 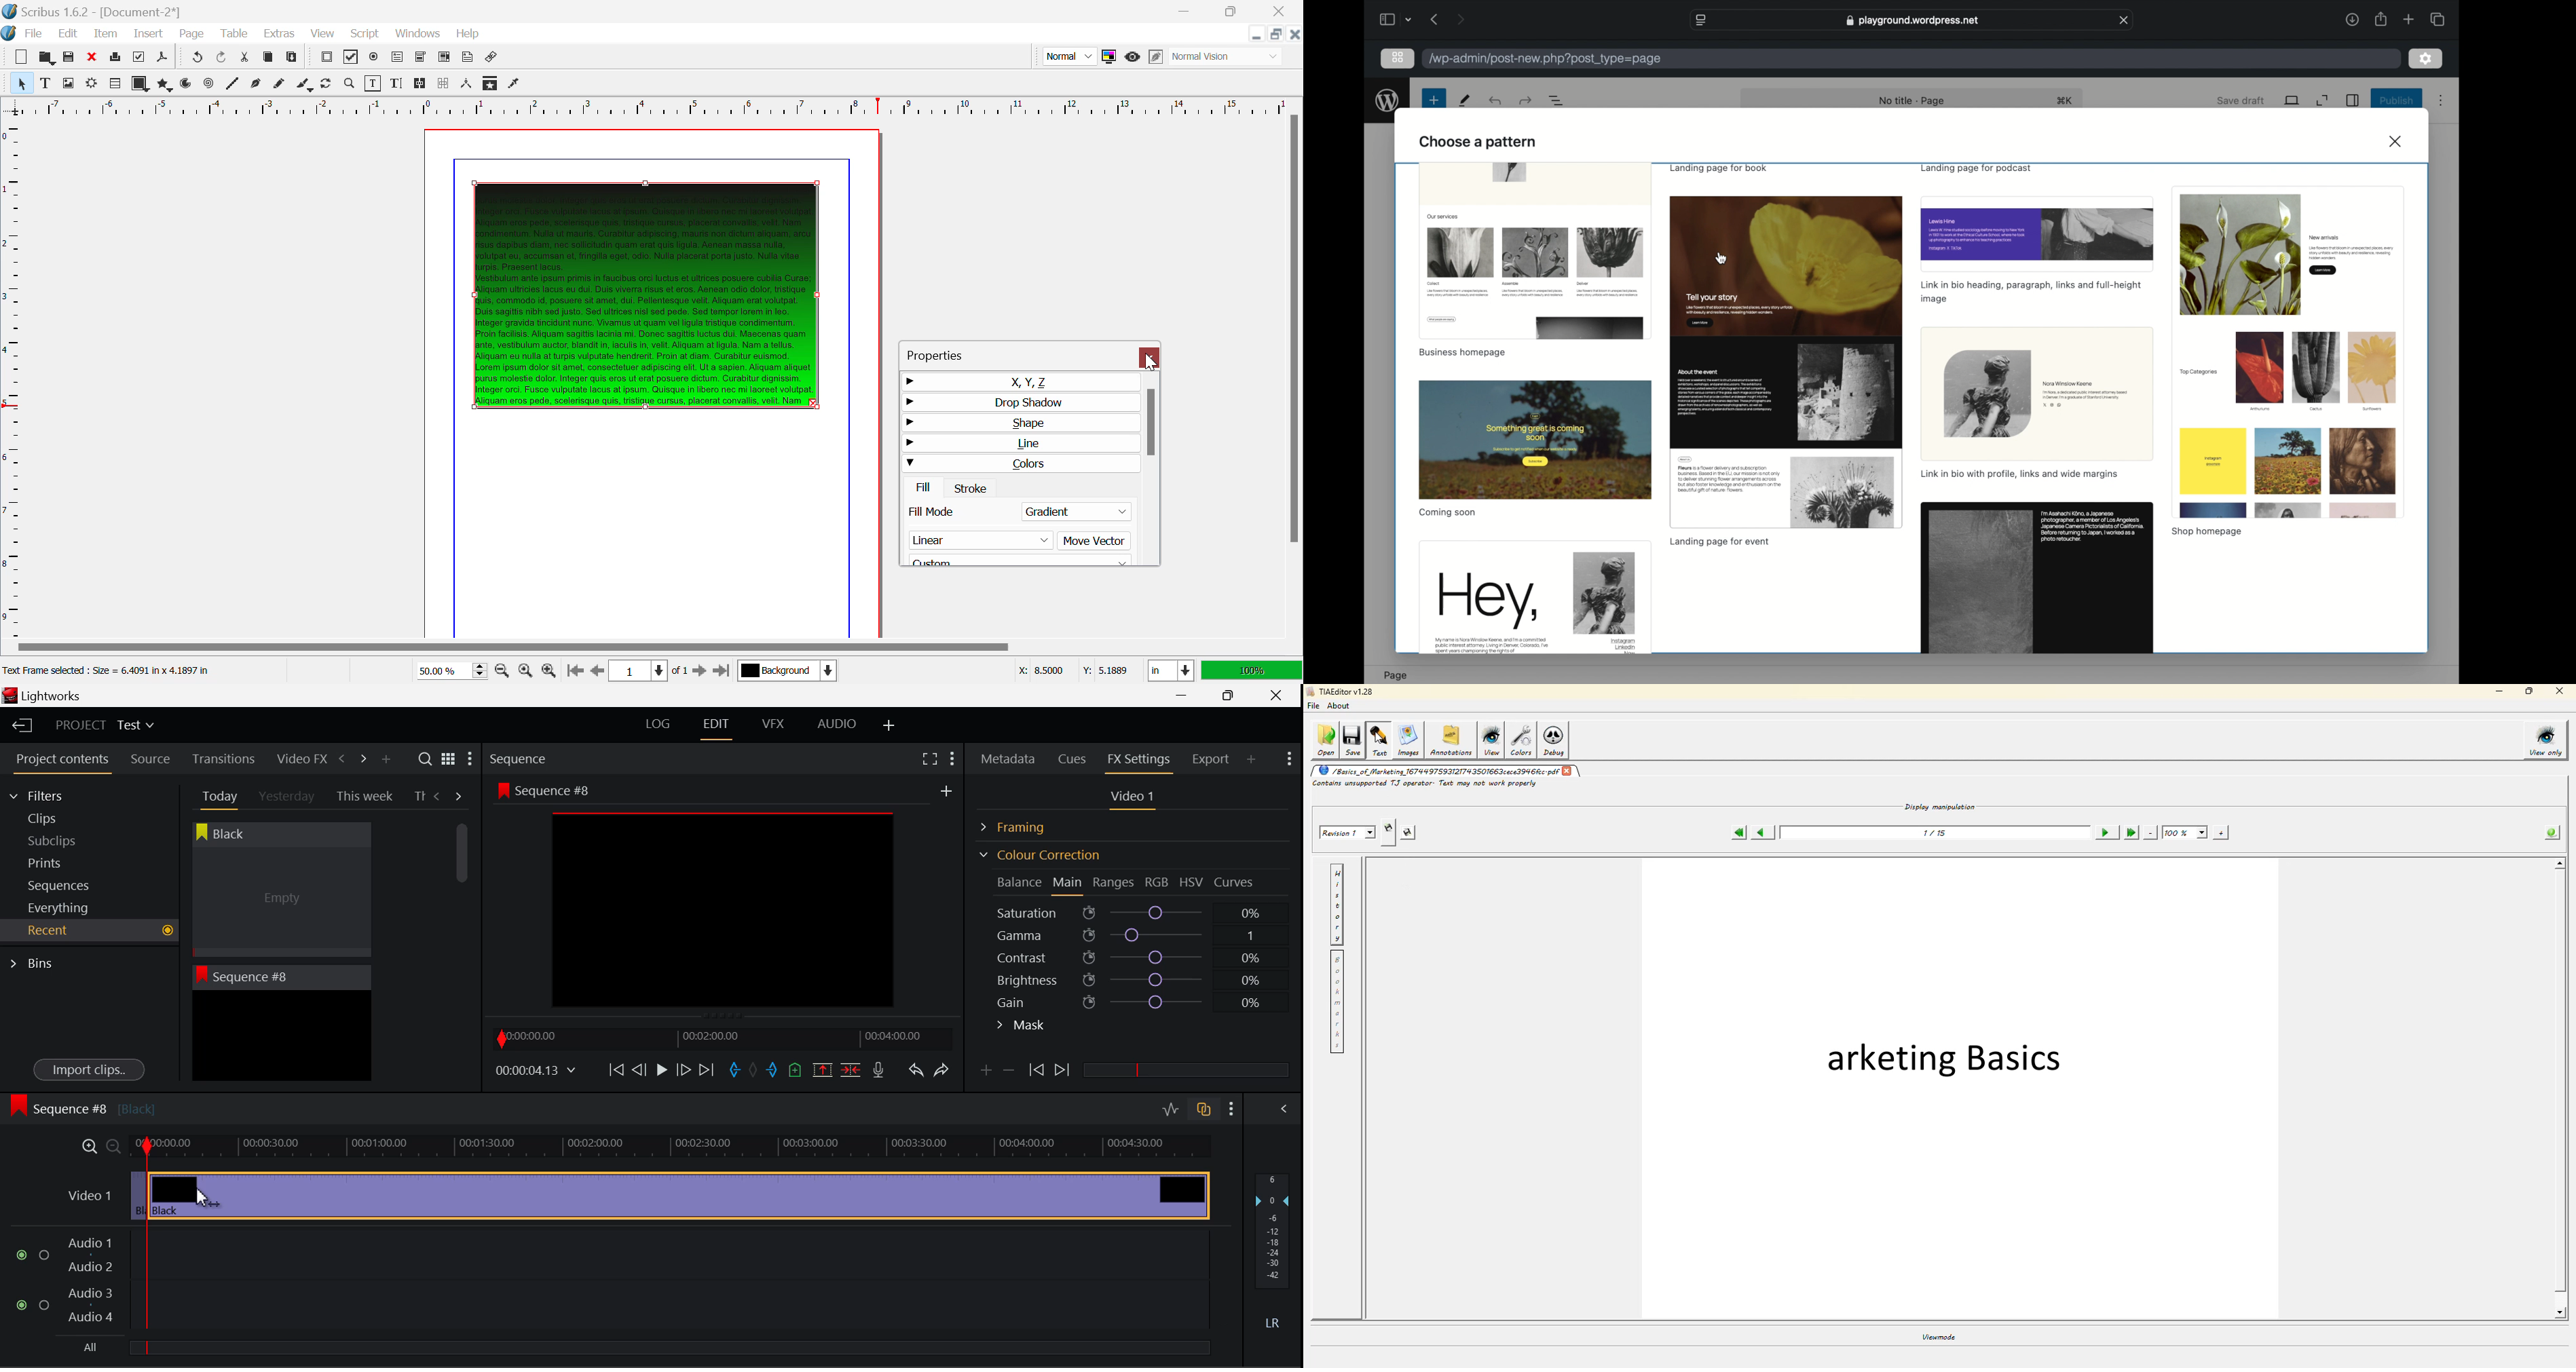 I want to click on Import clips, so click(x=89, y=1071).